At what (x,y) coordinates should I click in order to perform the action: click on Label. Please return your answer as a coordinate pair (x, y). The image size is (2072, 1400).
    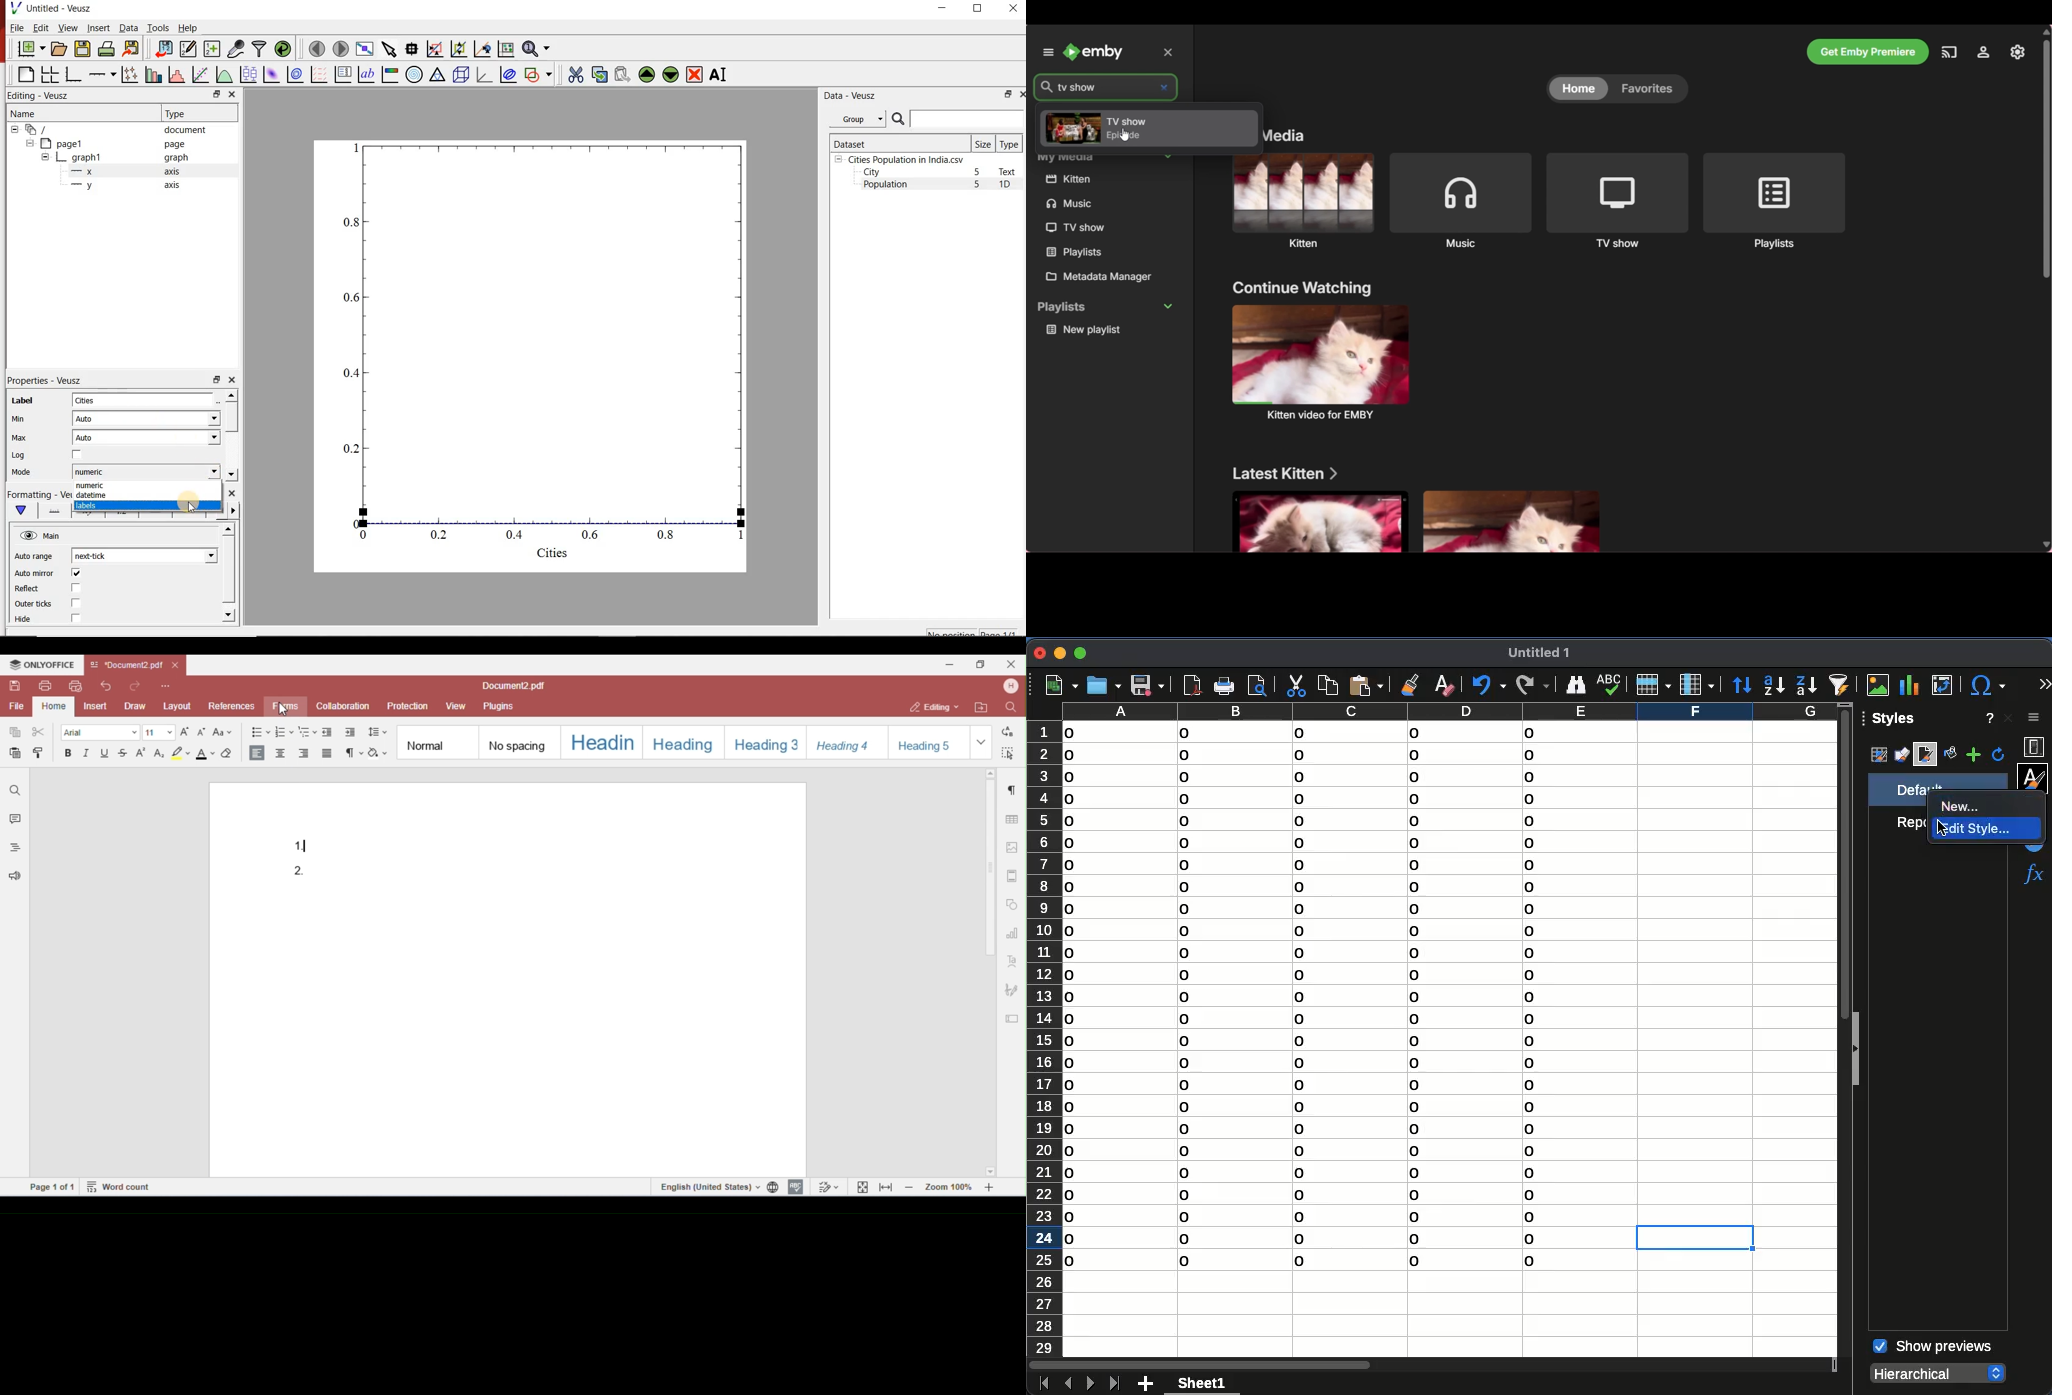
    Looking at the image, I should click on (20, 401).